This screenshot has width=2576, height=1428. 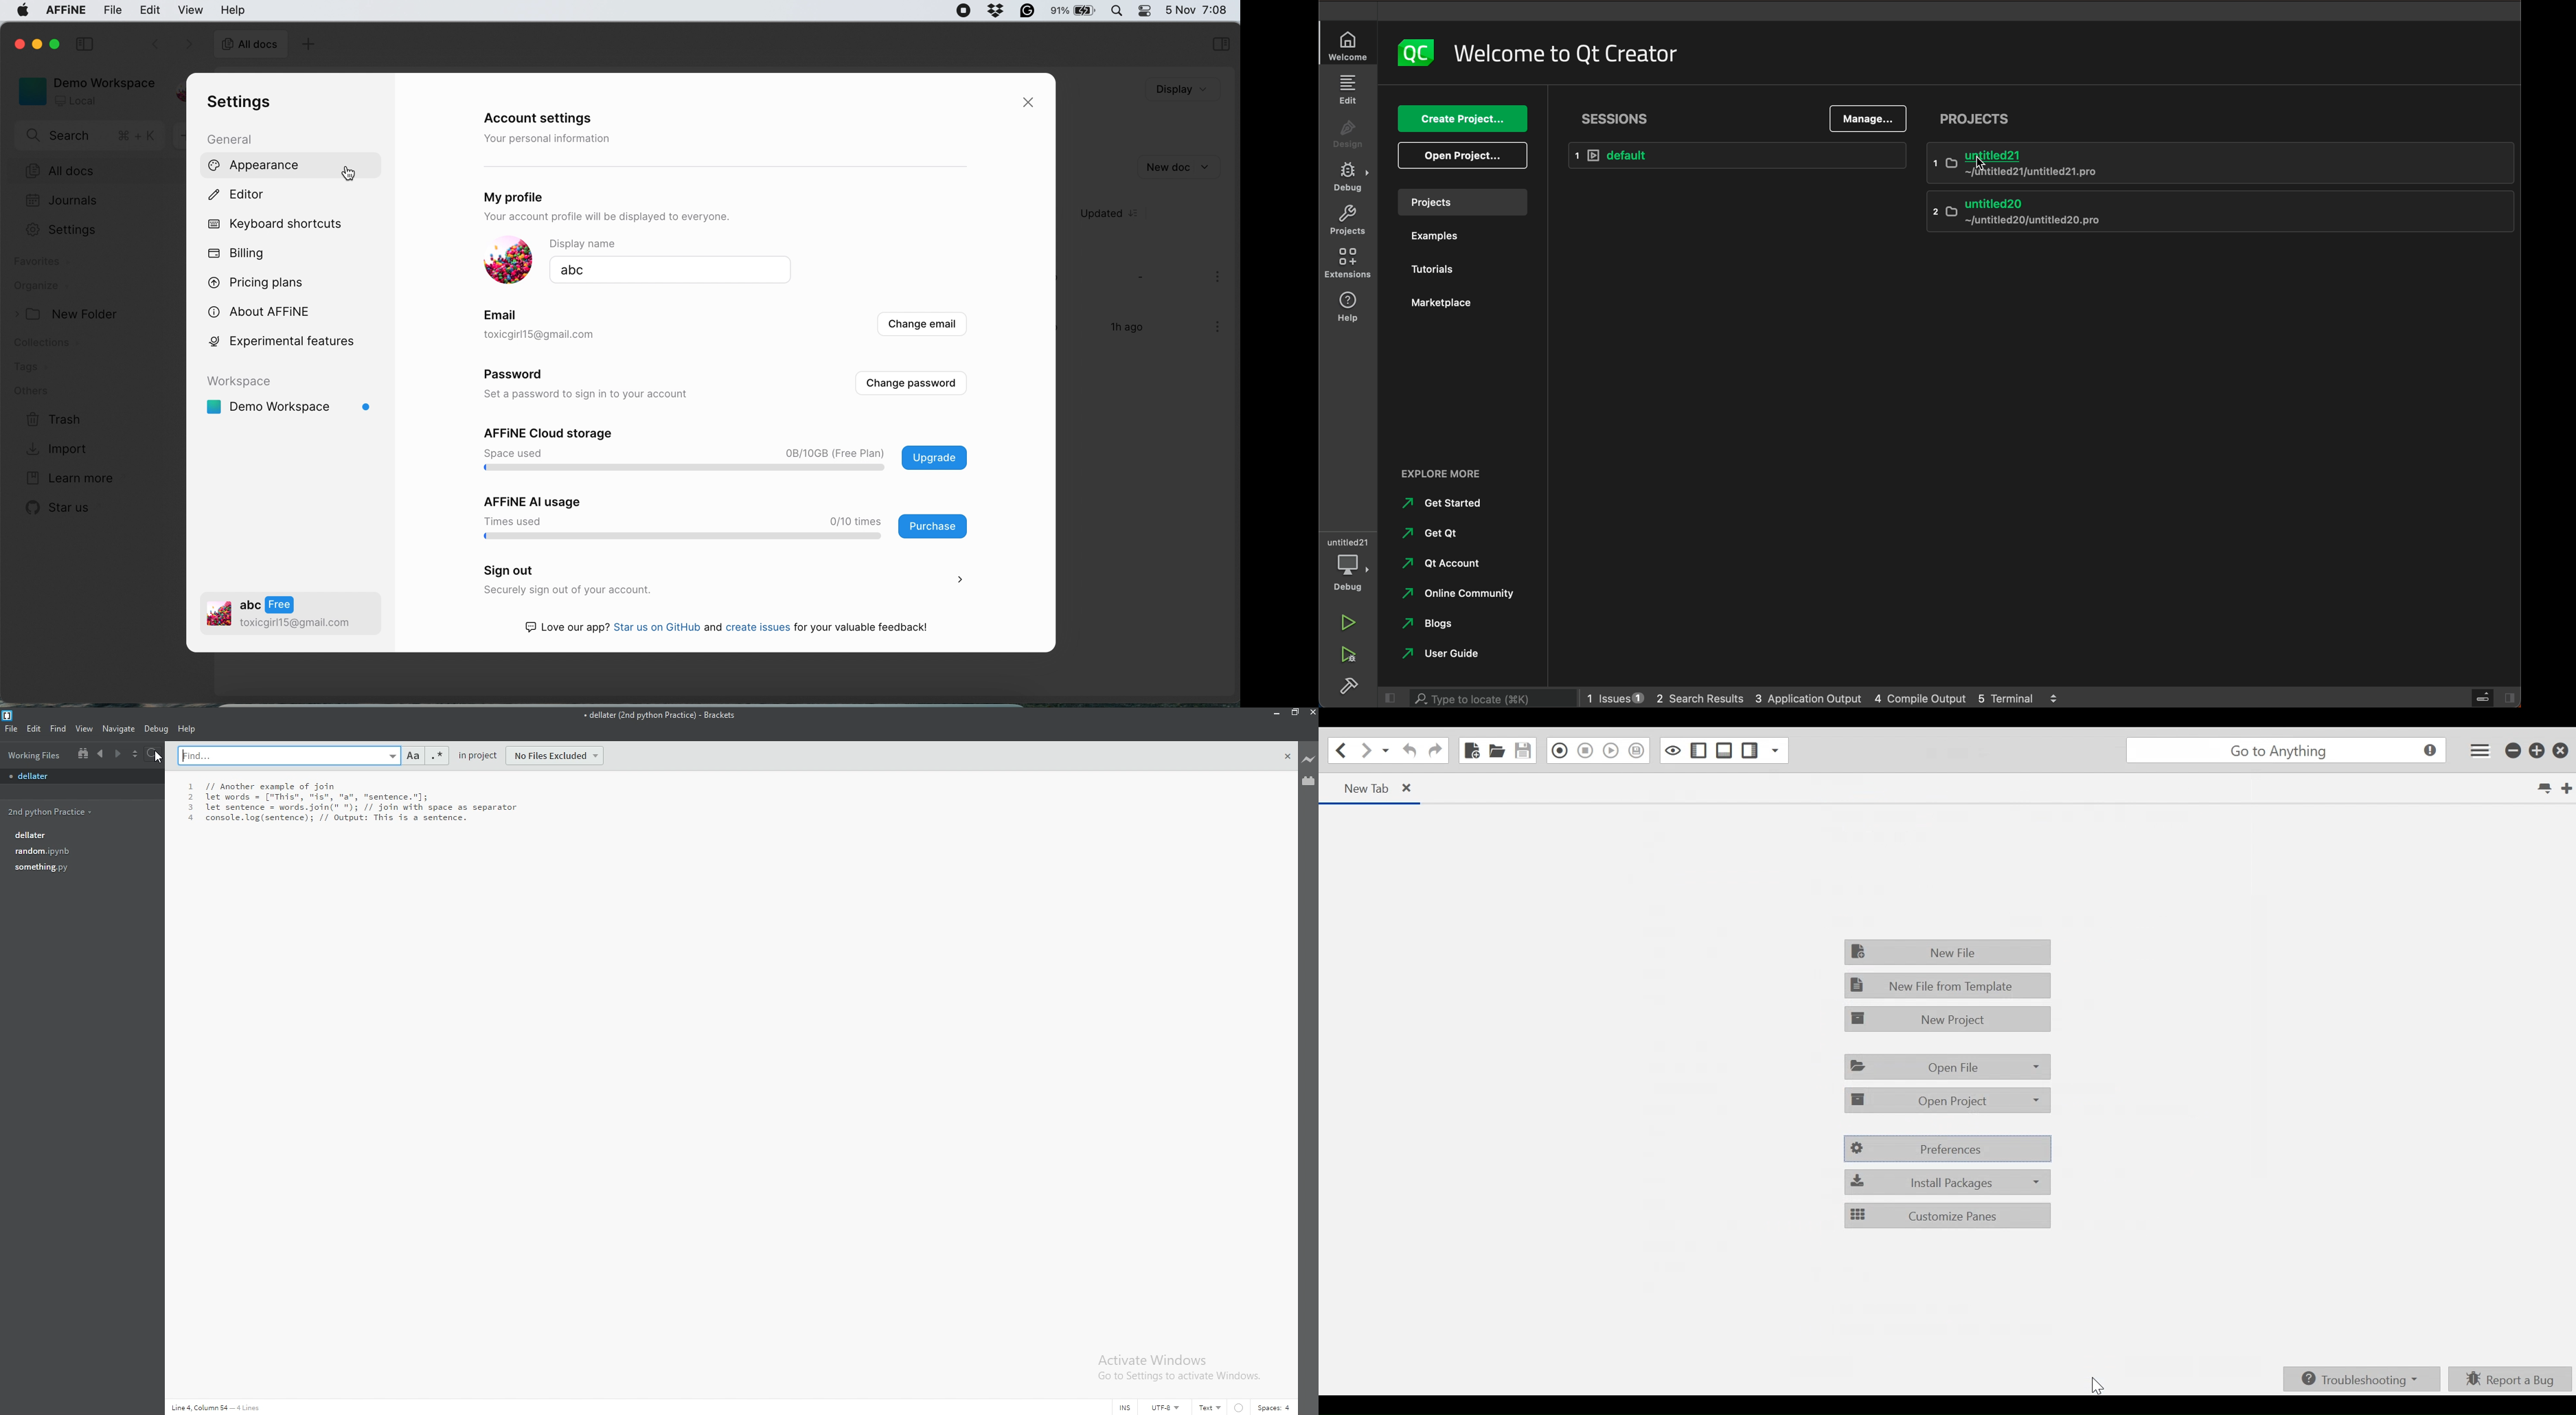 What do you see at coordinates (412, 756) in the screenshot?
I see `match case` at bounding box center [412, 756].